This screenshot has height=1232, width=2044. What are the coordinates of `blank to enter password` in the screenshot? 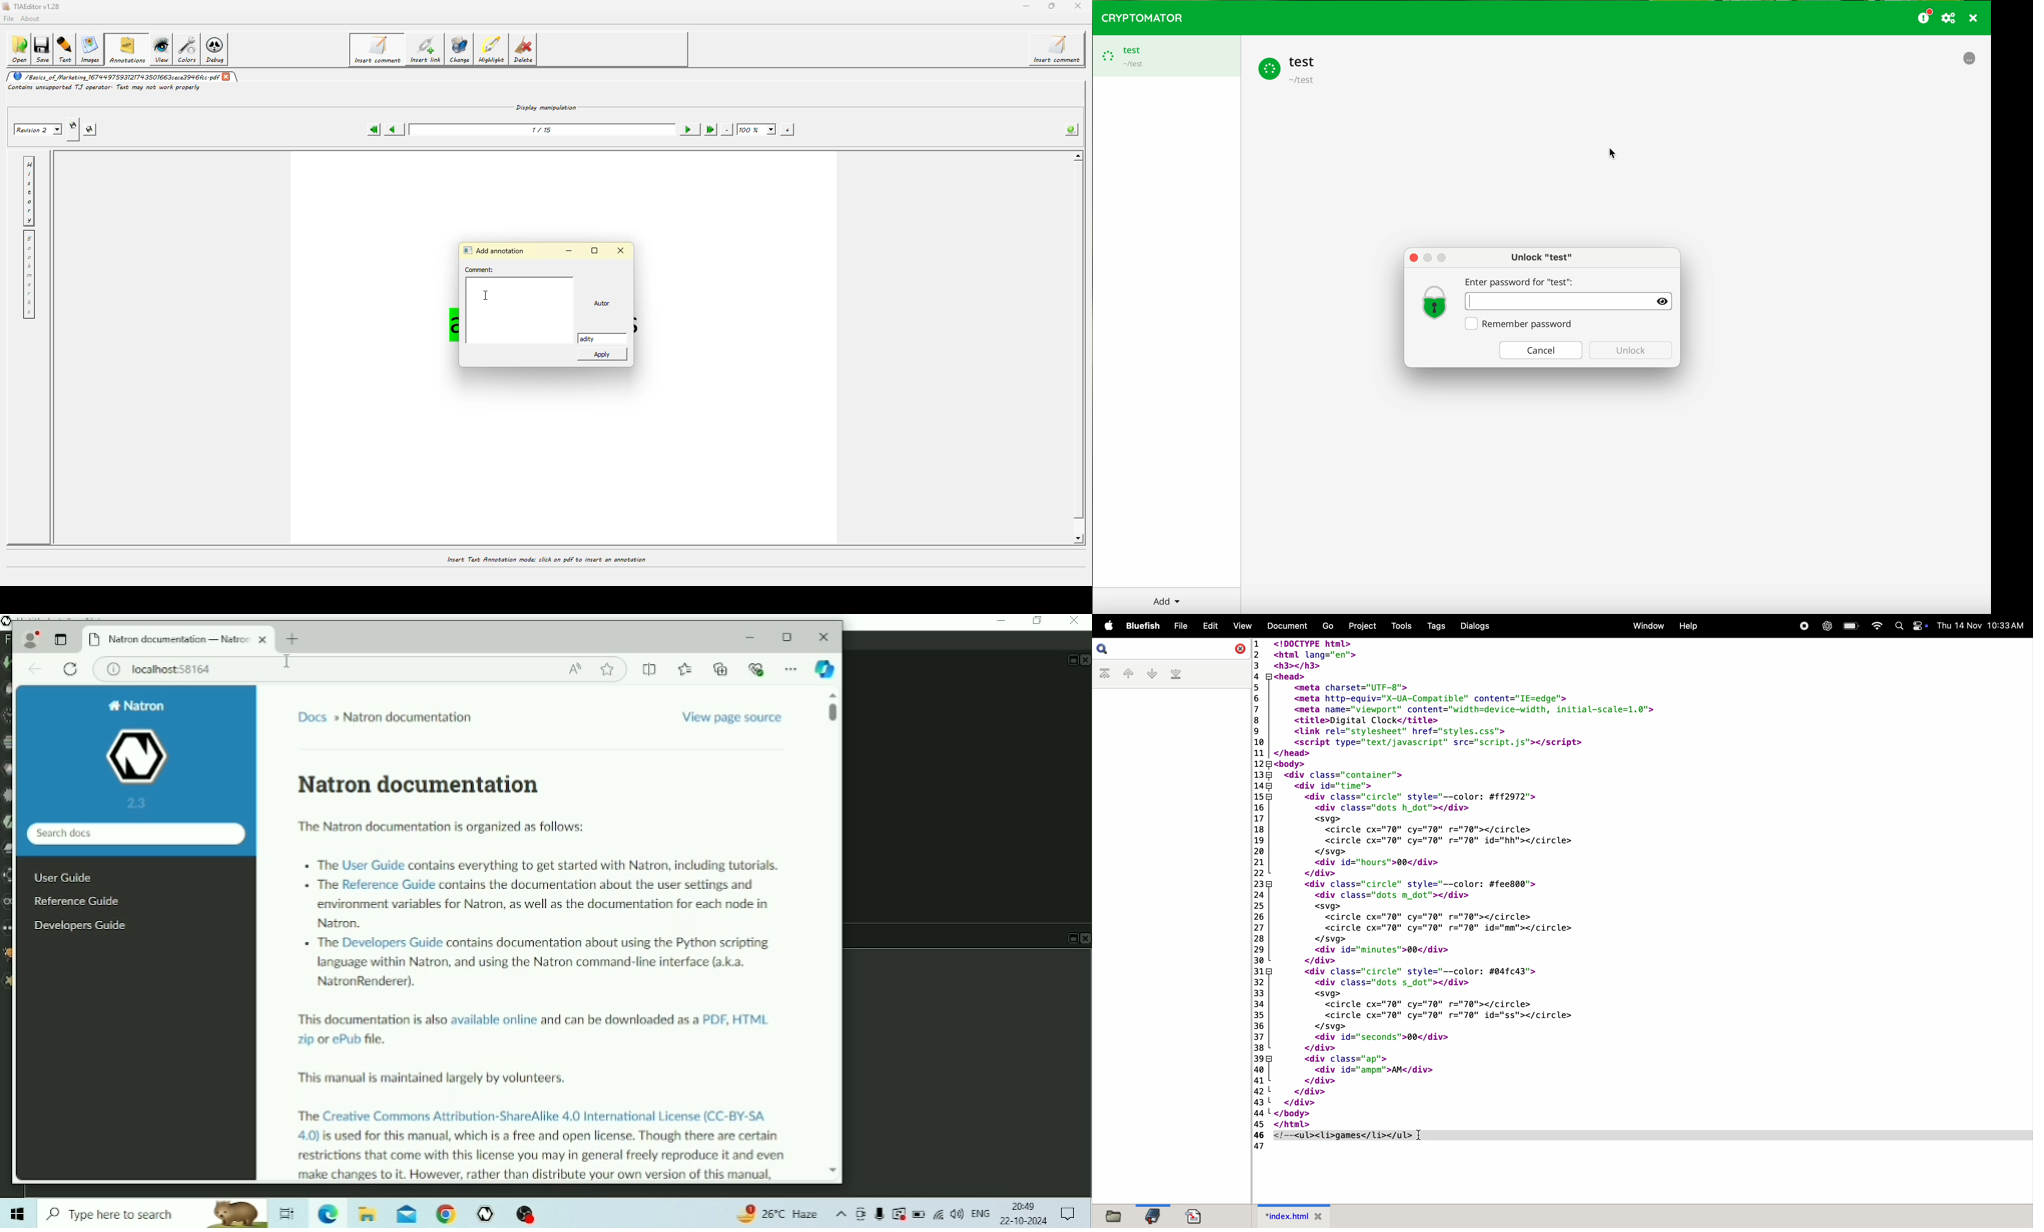 It's located at (1571, 301).